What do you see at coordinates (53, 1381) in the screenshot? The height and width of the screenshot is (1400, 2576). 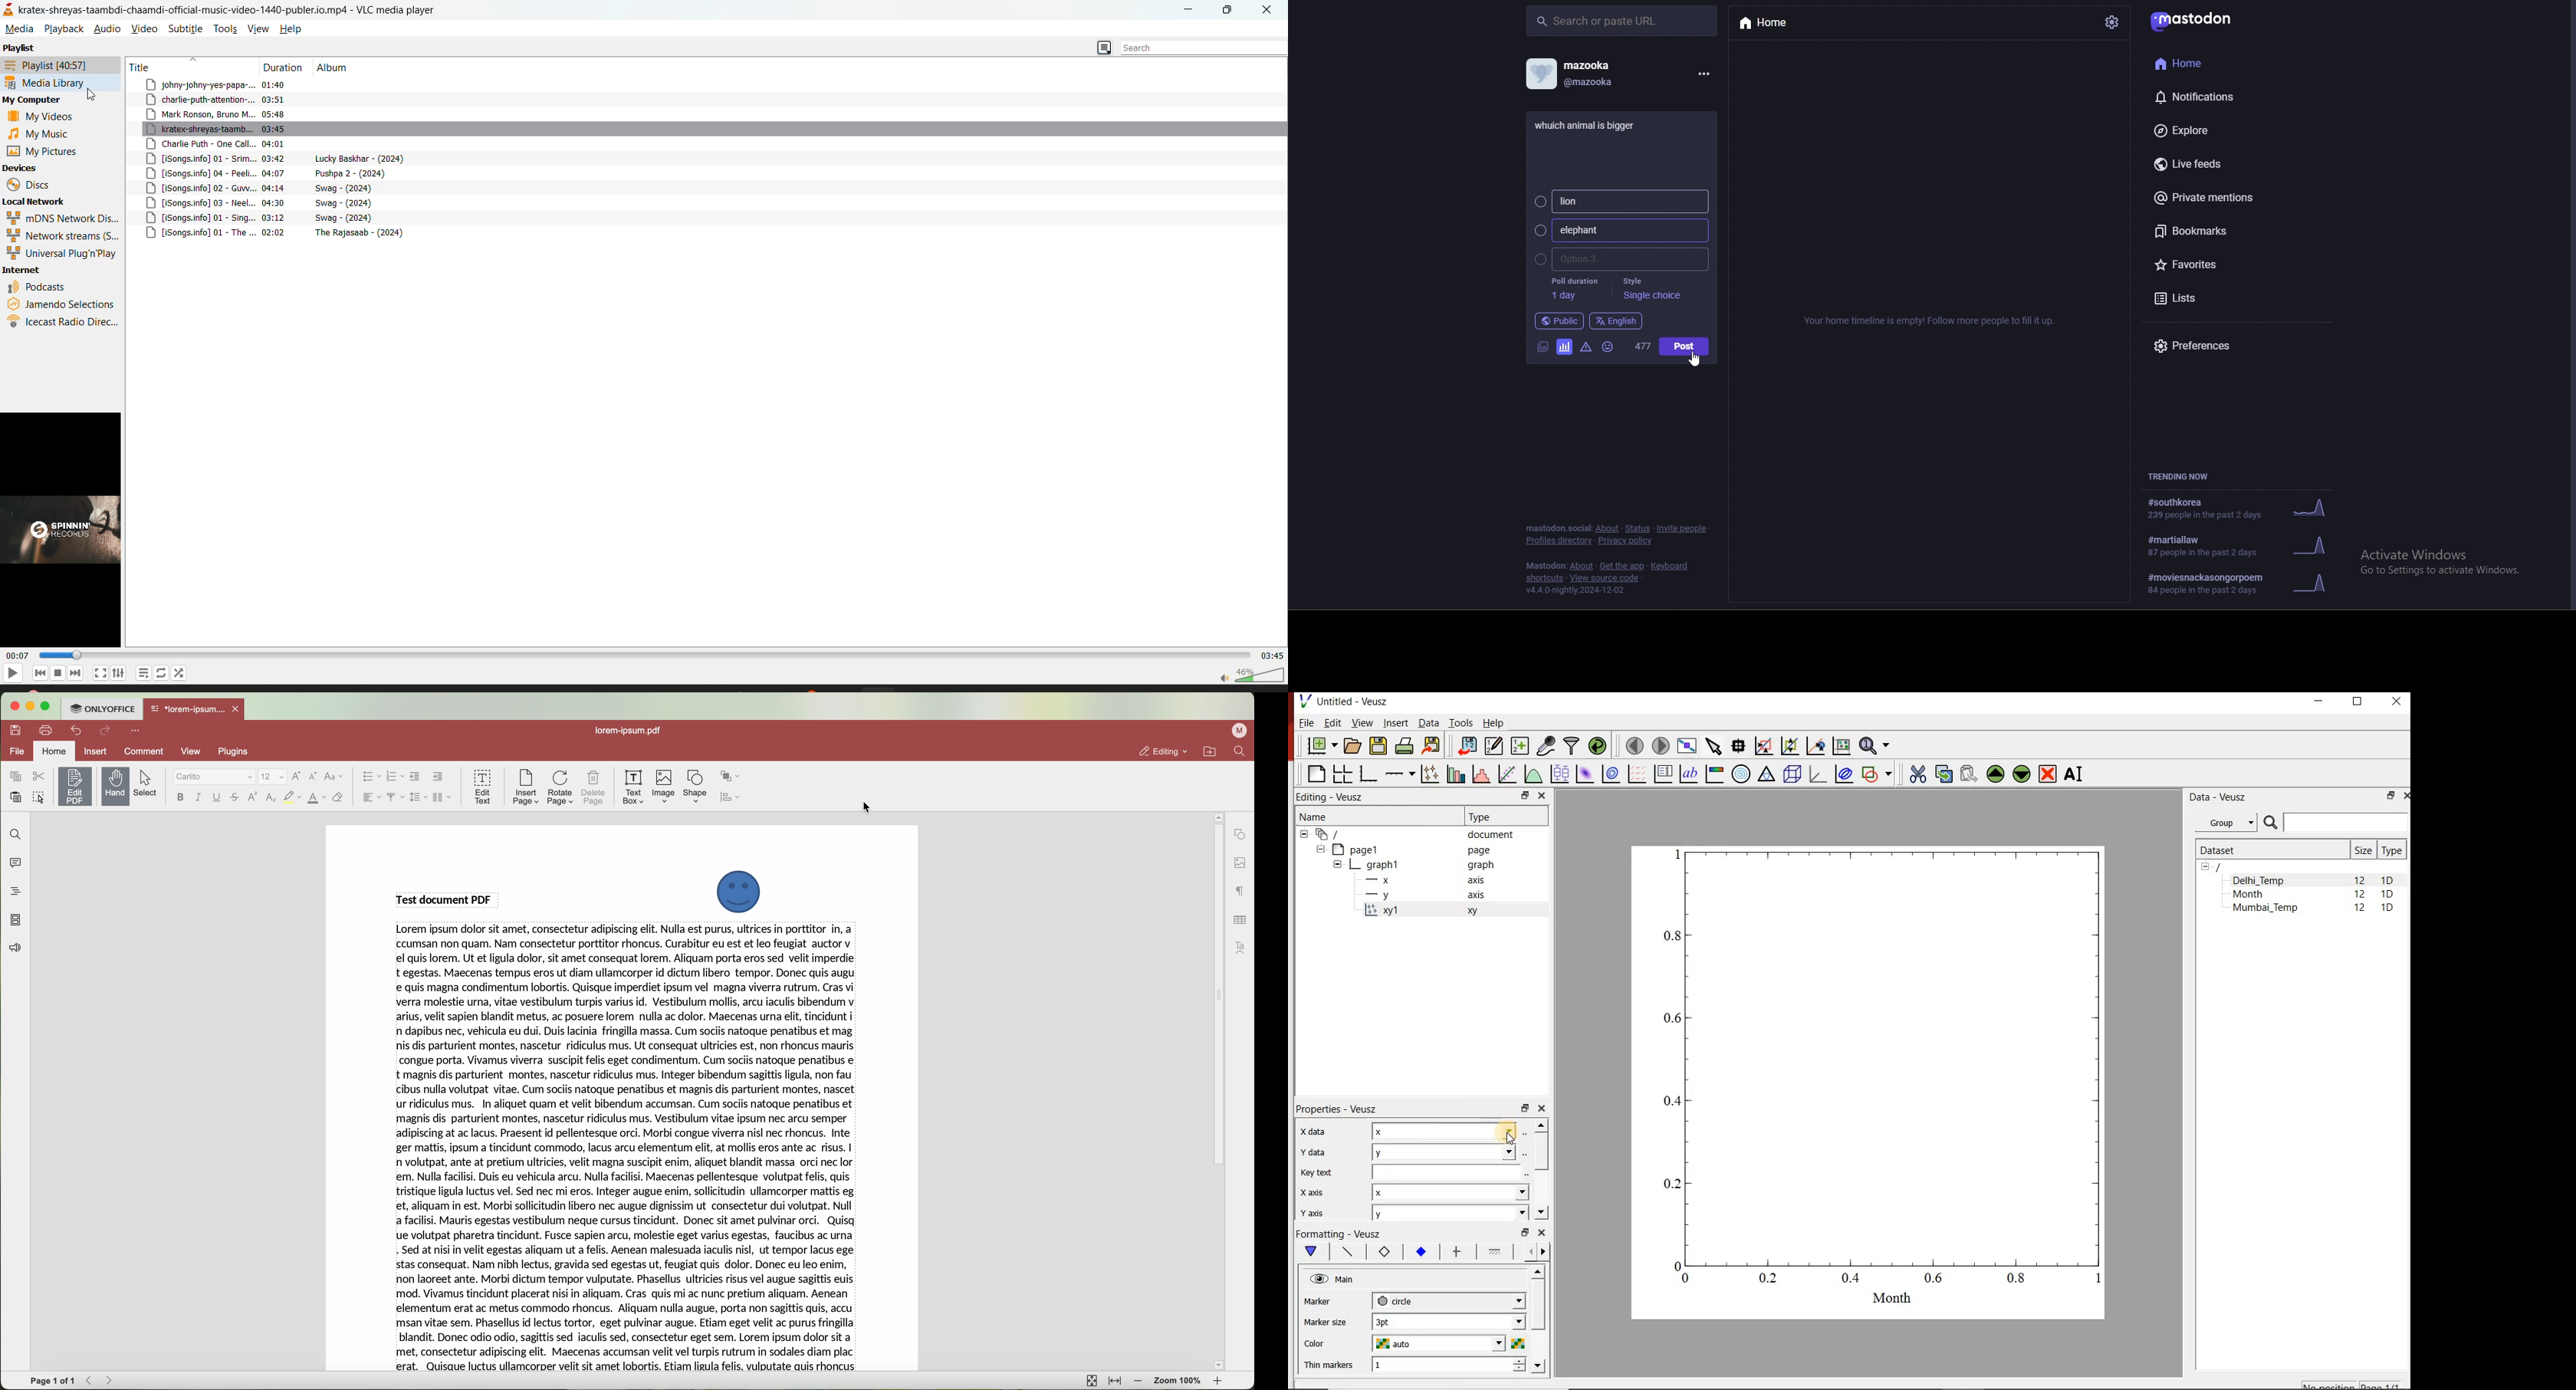 I see `page 1 of 1` at bounding box center [53, 1381].